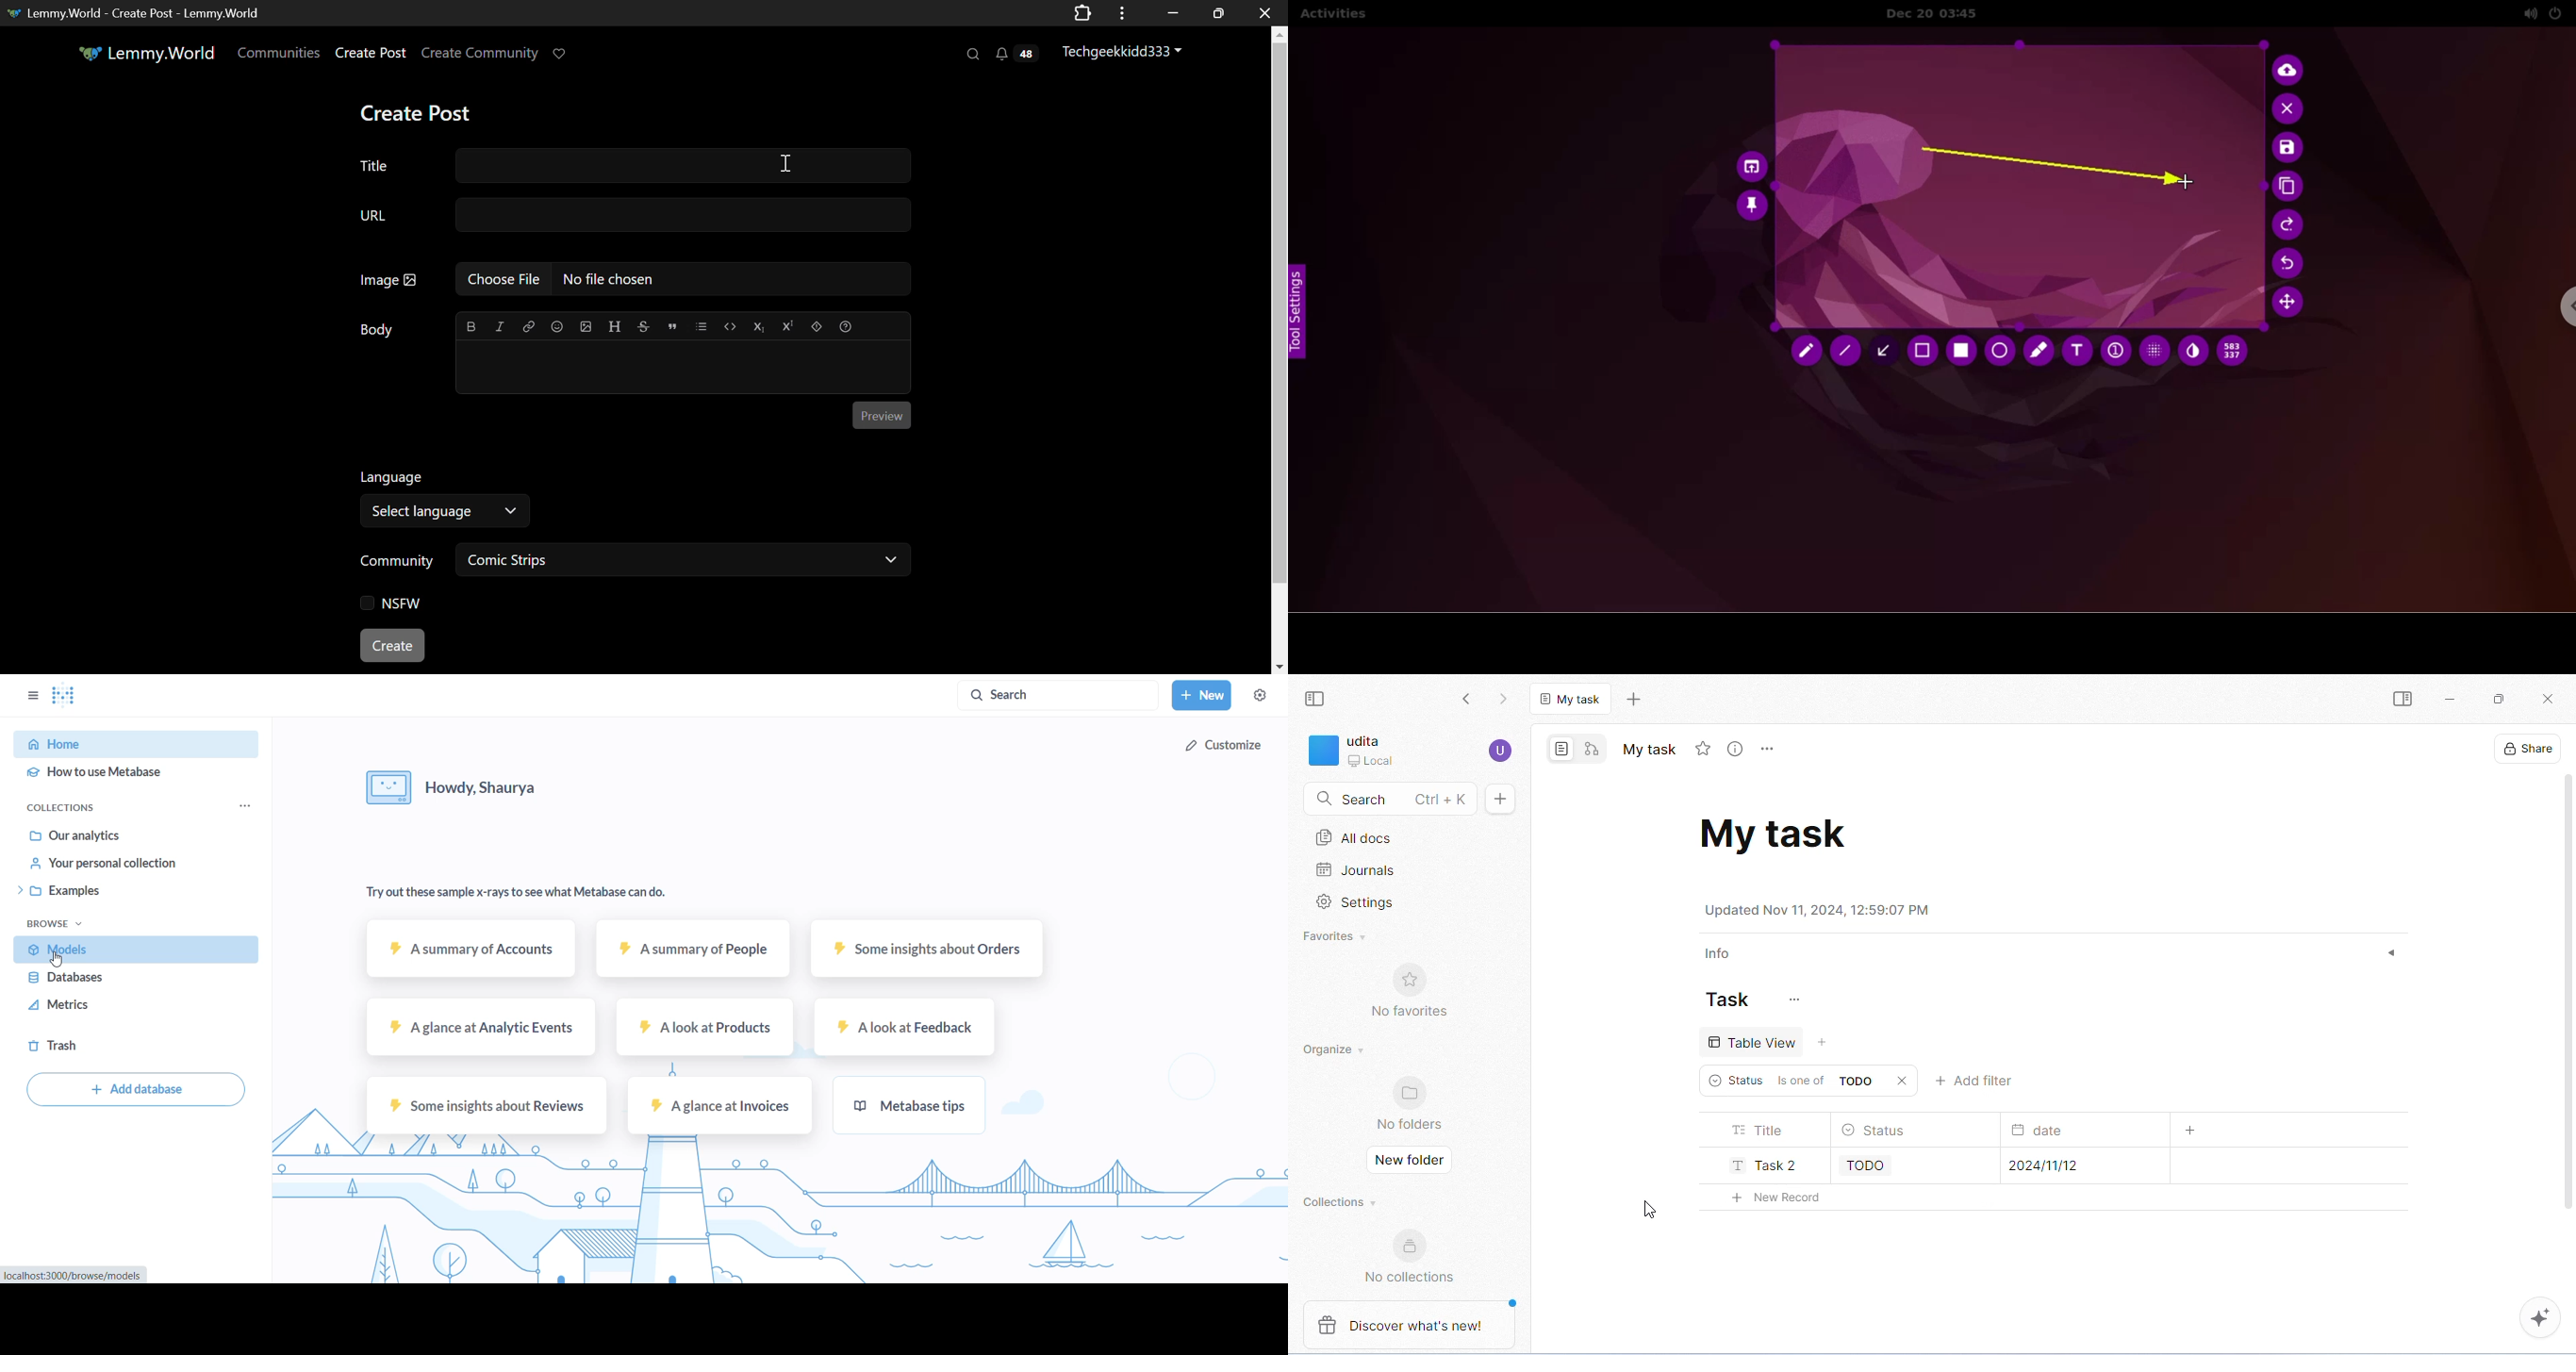  I want to click on trash, so click(131, 1045).